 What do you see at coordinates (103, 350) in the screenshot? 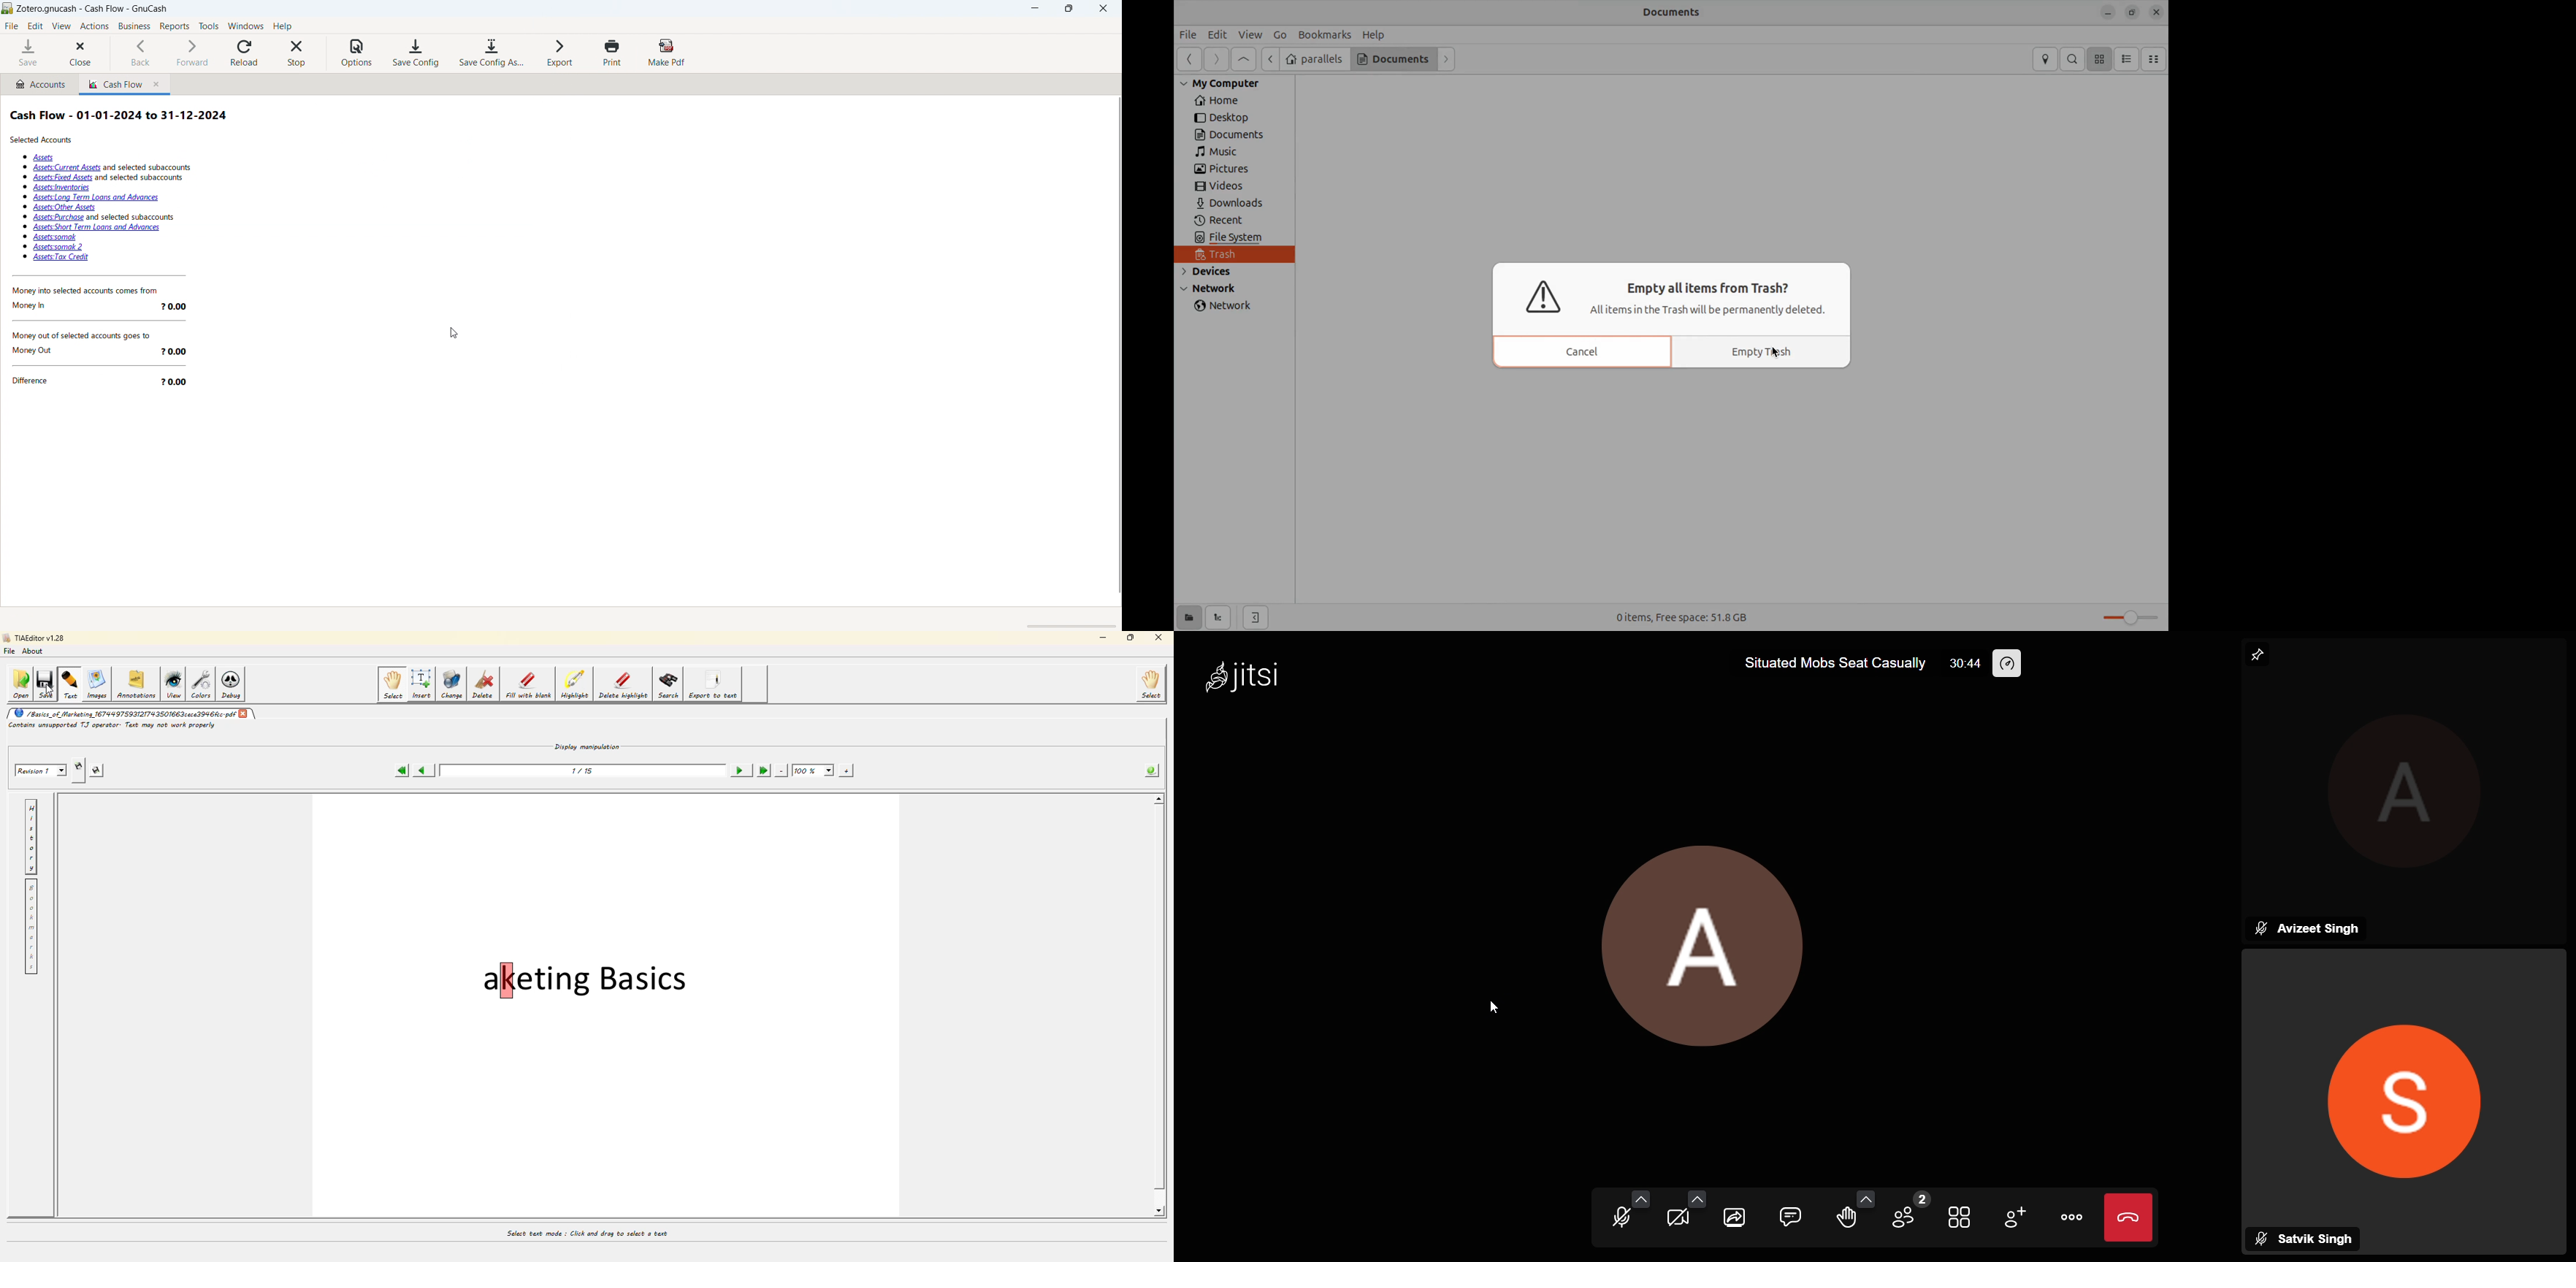
I see `Money Out 20.00` at bounding box center [103, 350].